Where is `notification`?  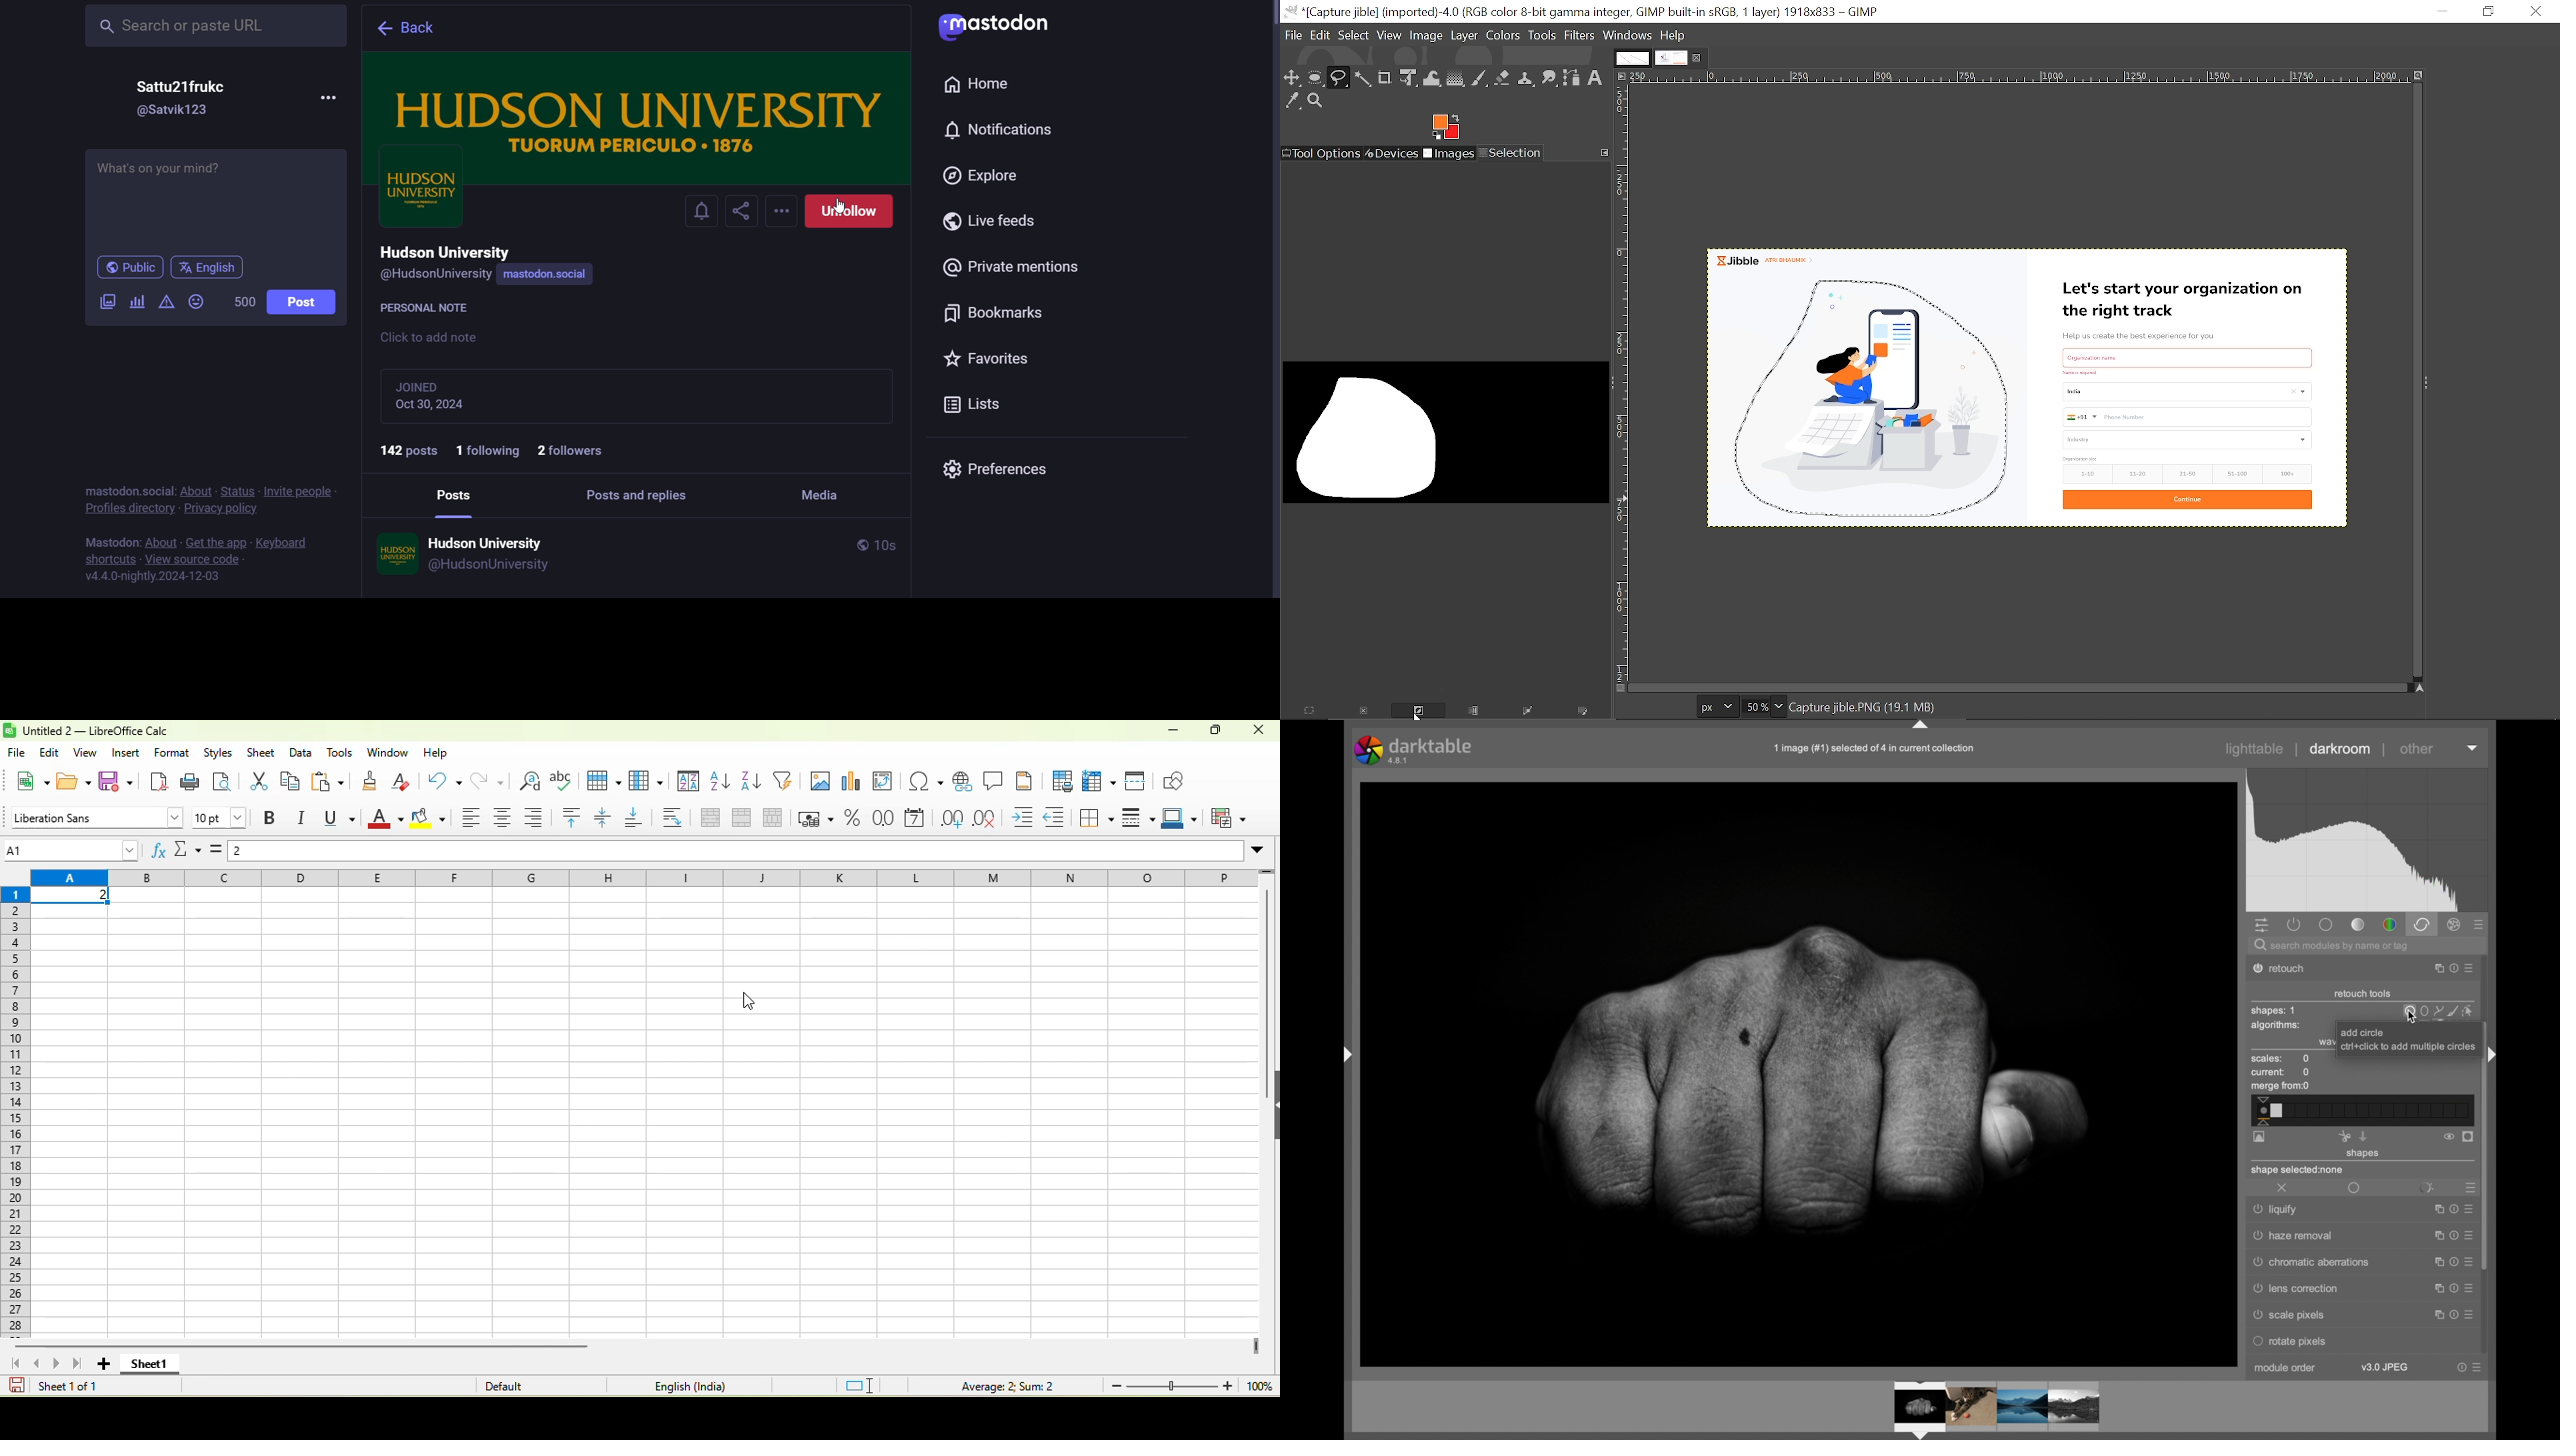 notification is located at coordinates (699, 211).